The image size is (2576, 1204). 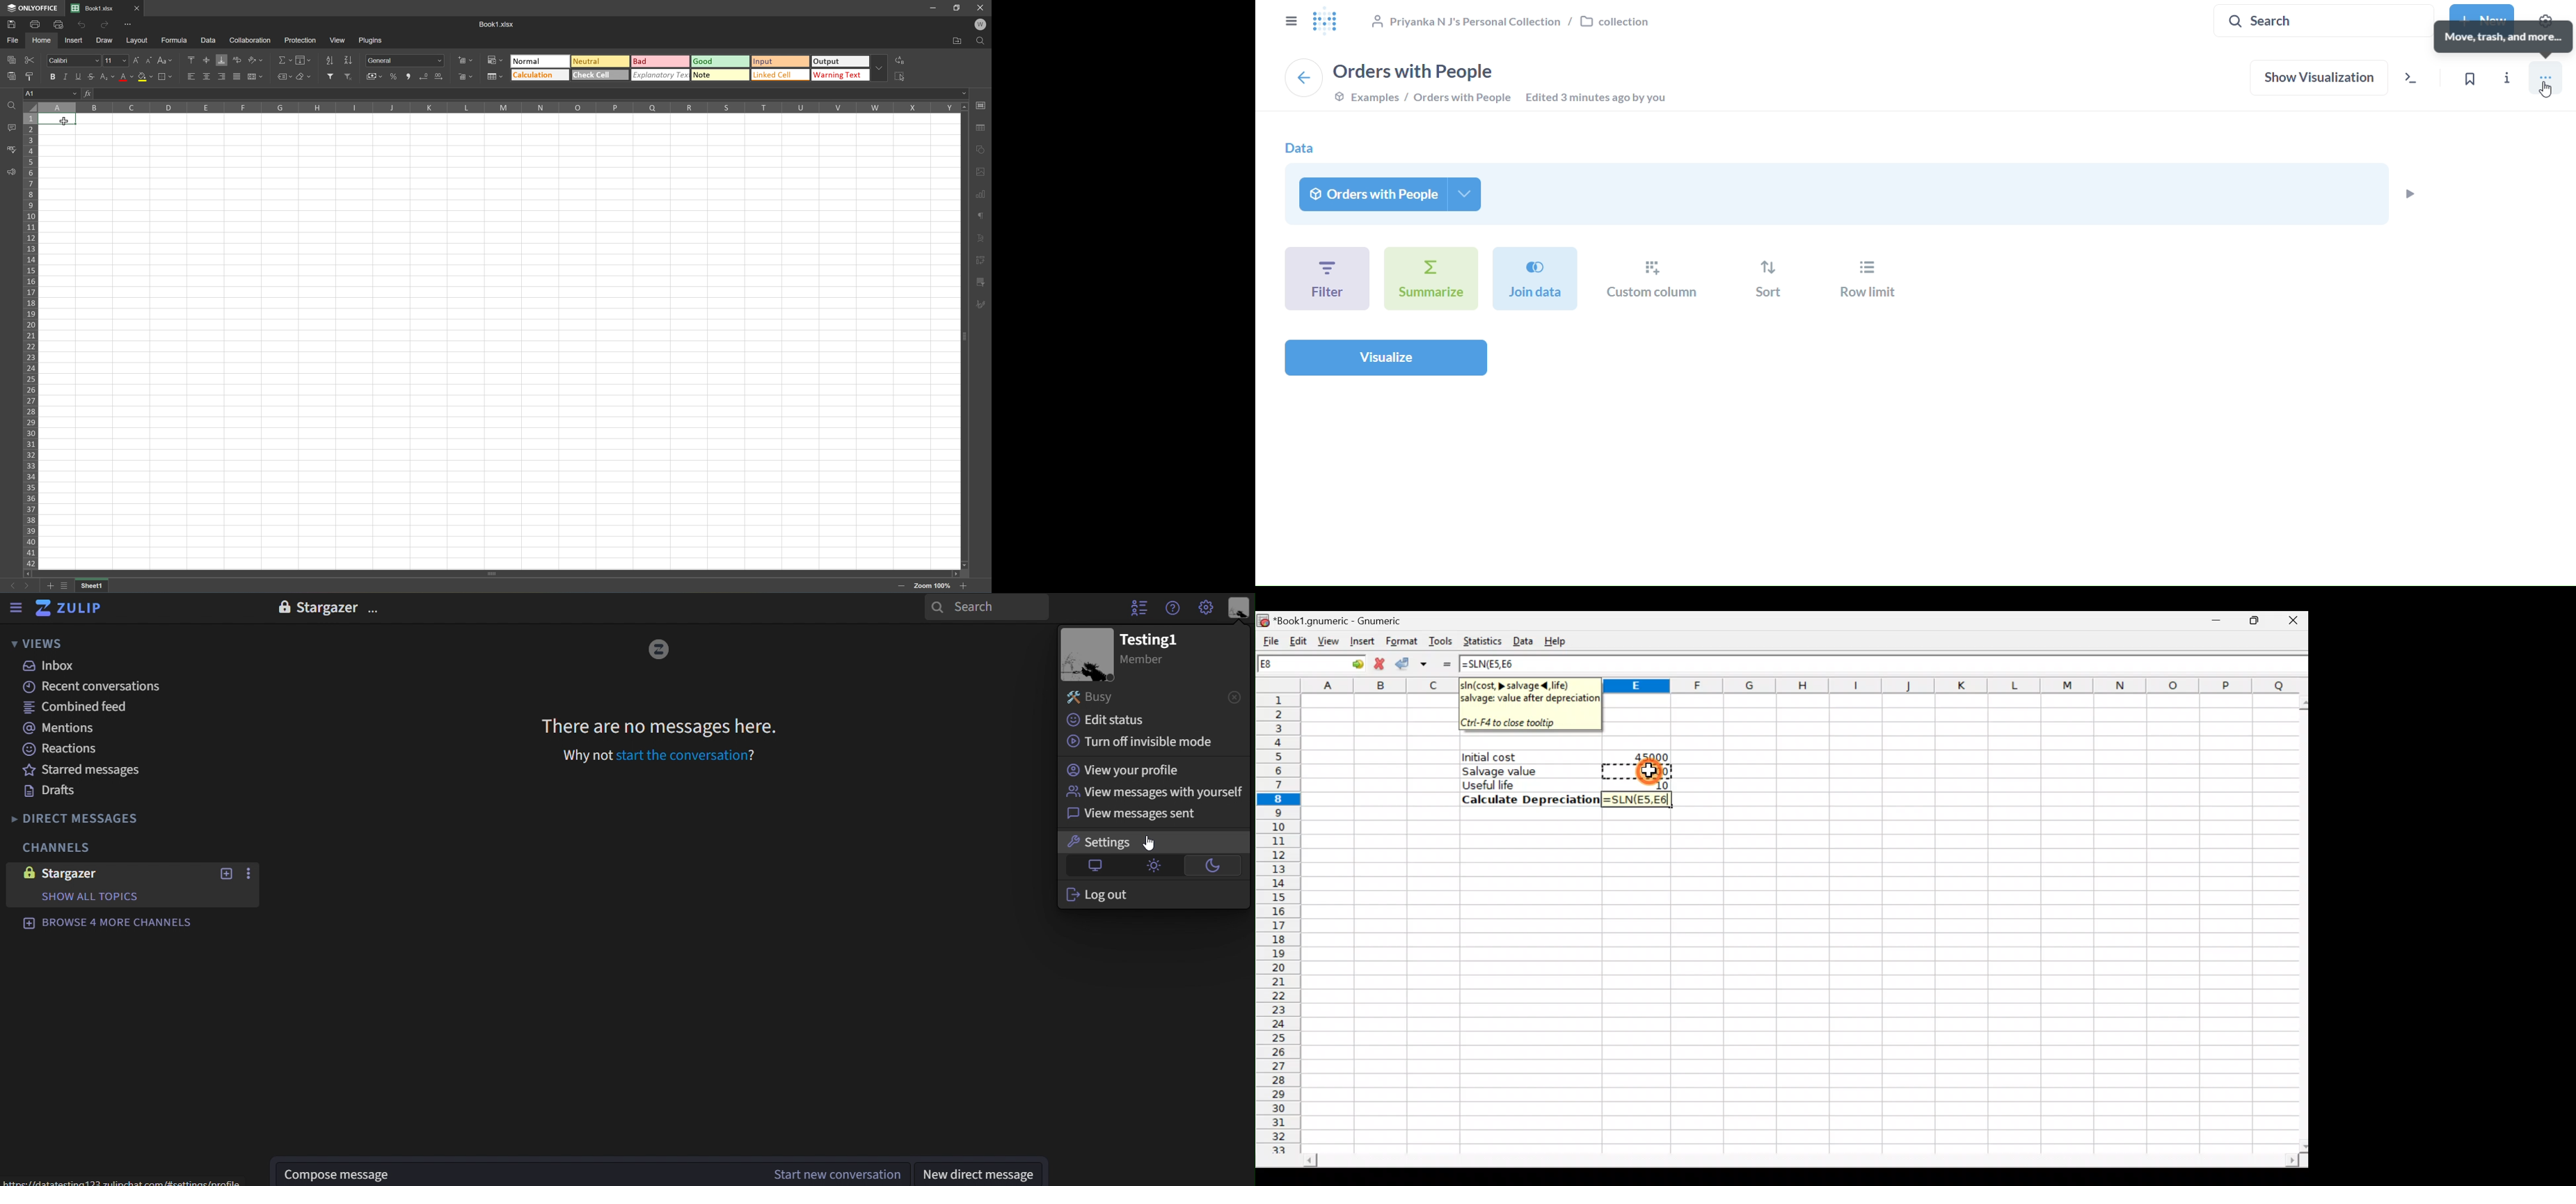 What do you see at coordinates (1292, 666) in the screenshot?
I see `Cell name E8` at bounding box center [1292, 666].